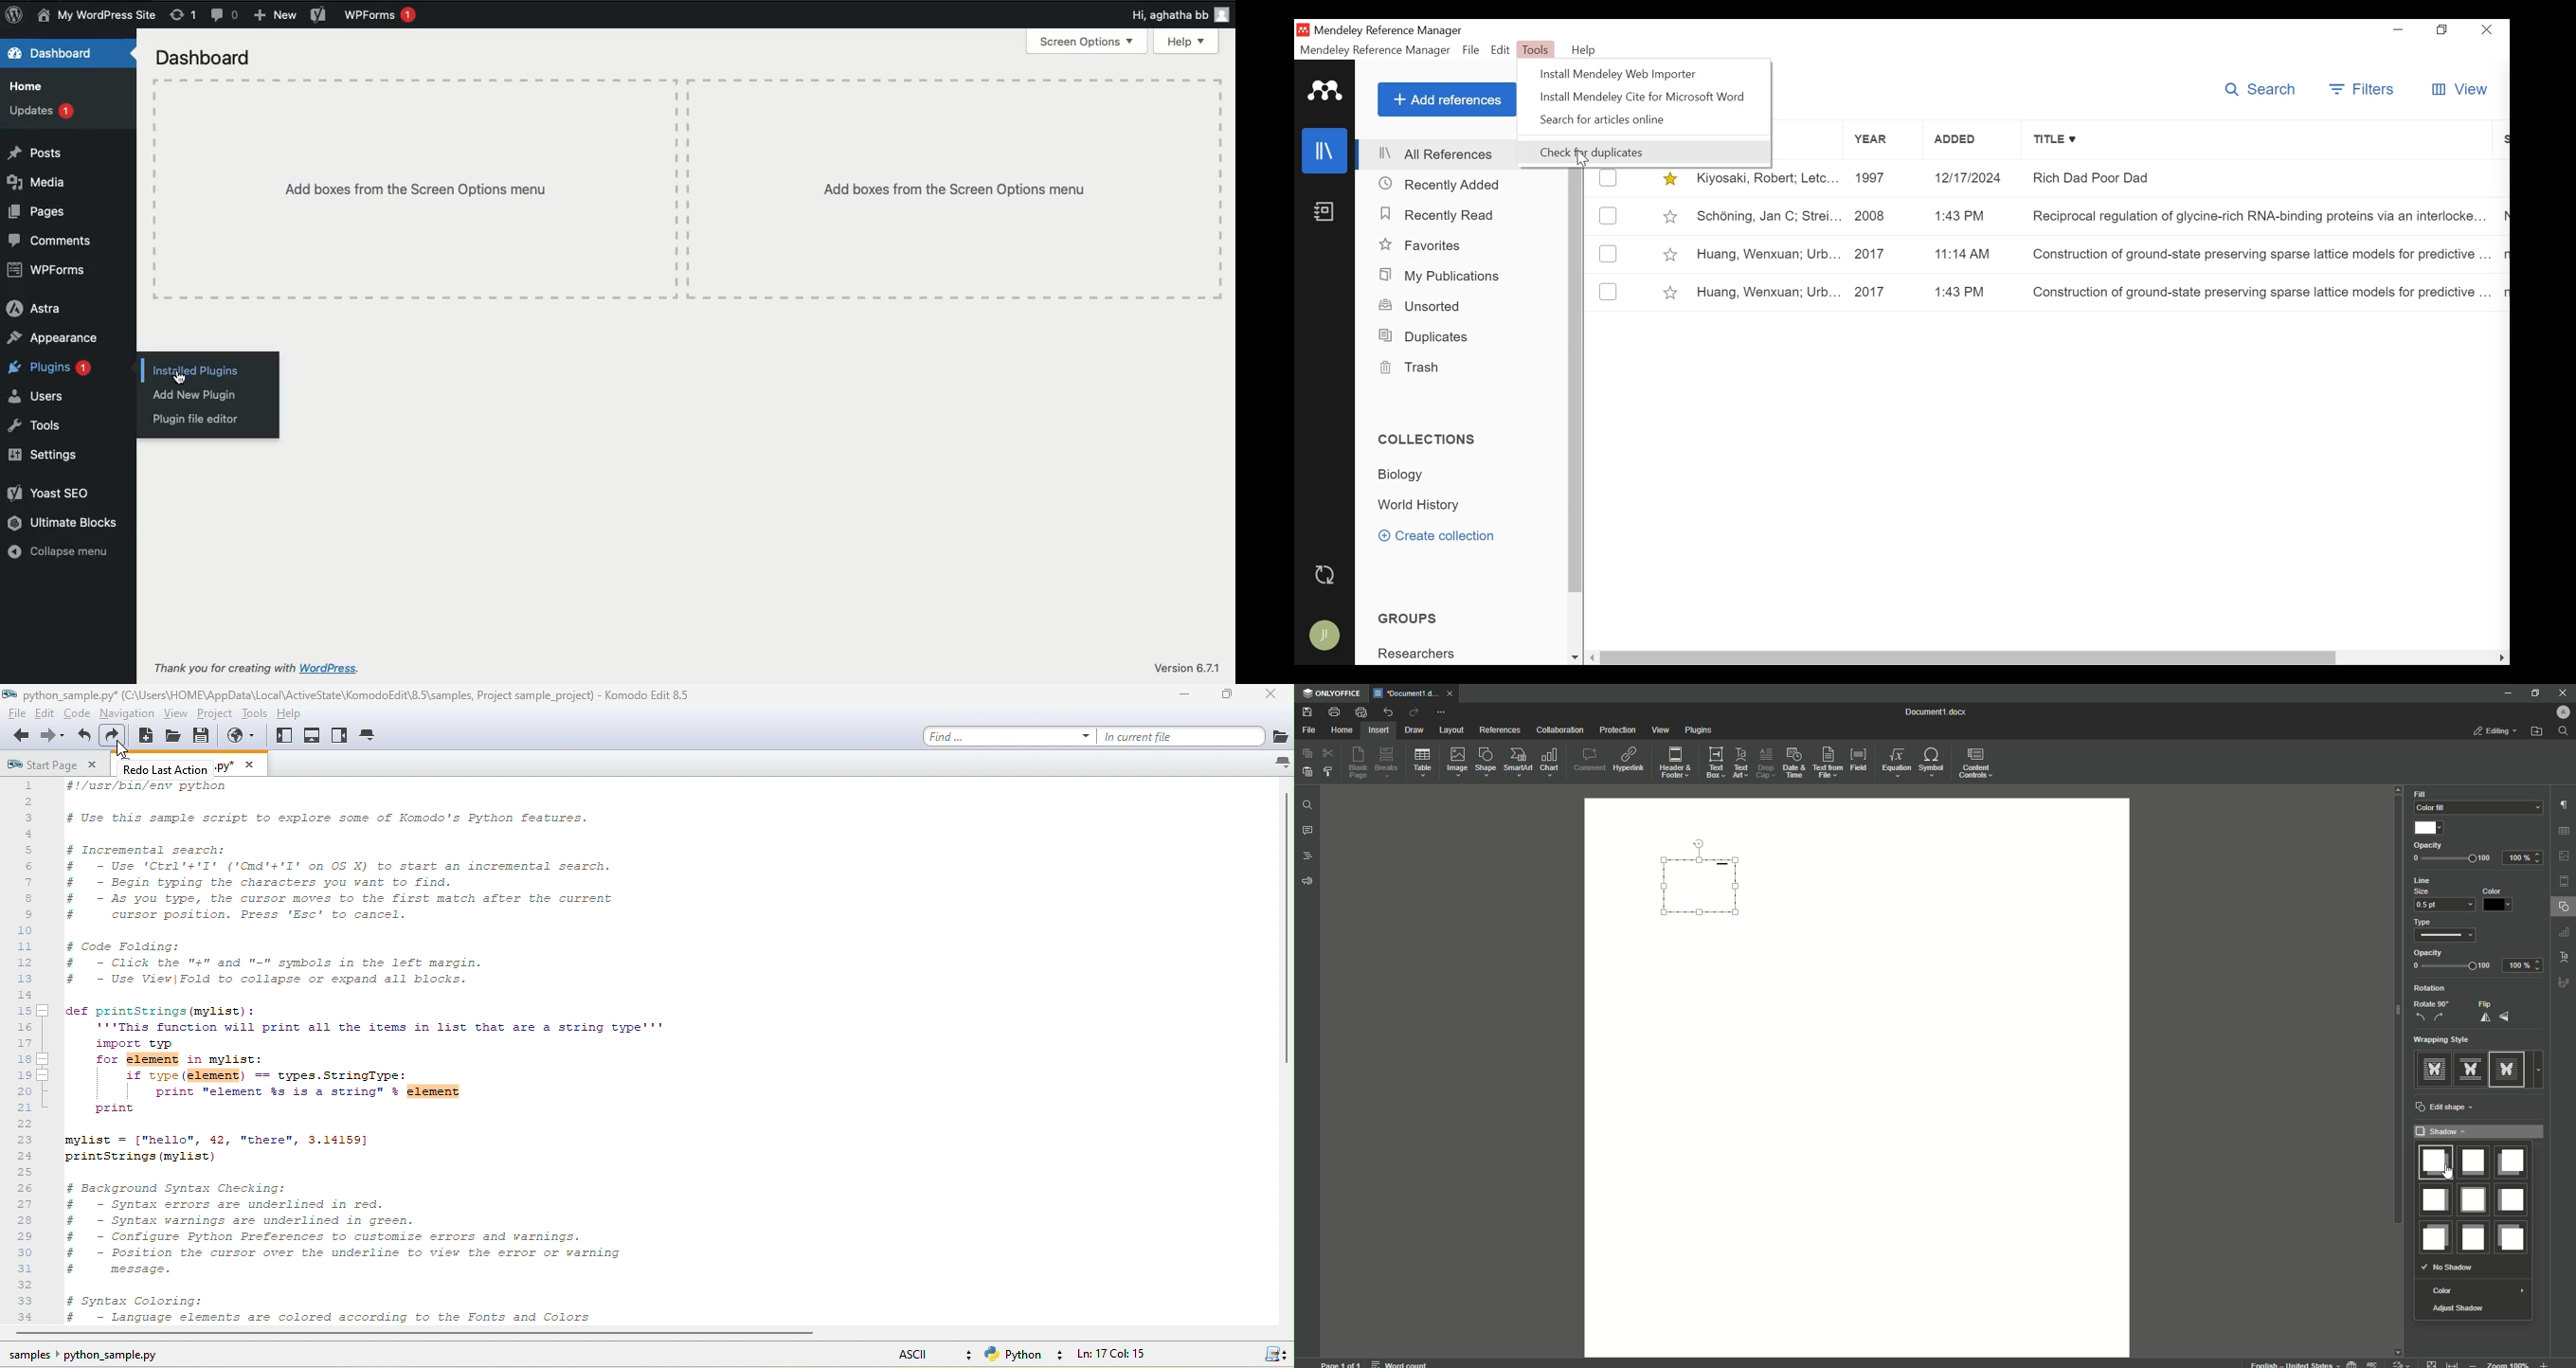 This screenshot has width=2576, height=1372. What do you see at coordinates (1308, 753) in the screenshot?
I see `Copy` at bounding box center [1308, 753].